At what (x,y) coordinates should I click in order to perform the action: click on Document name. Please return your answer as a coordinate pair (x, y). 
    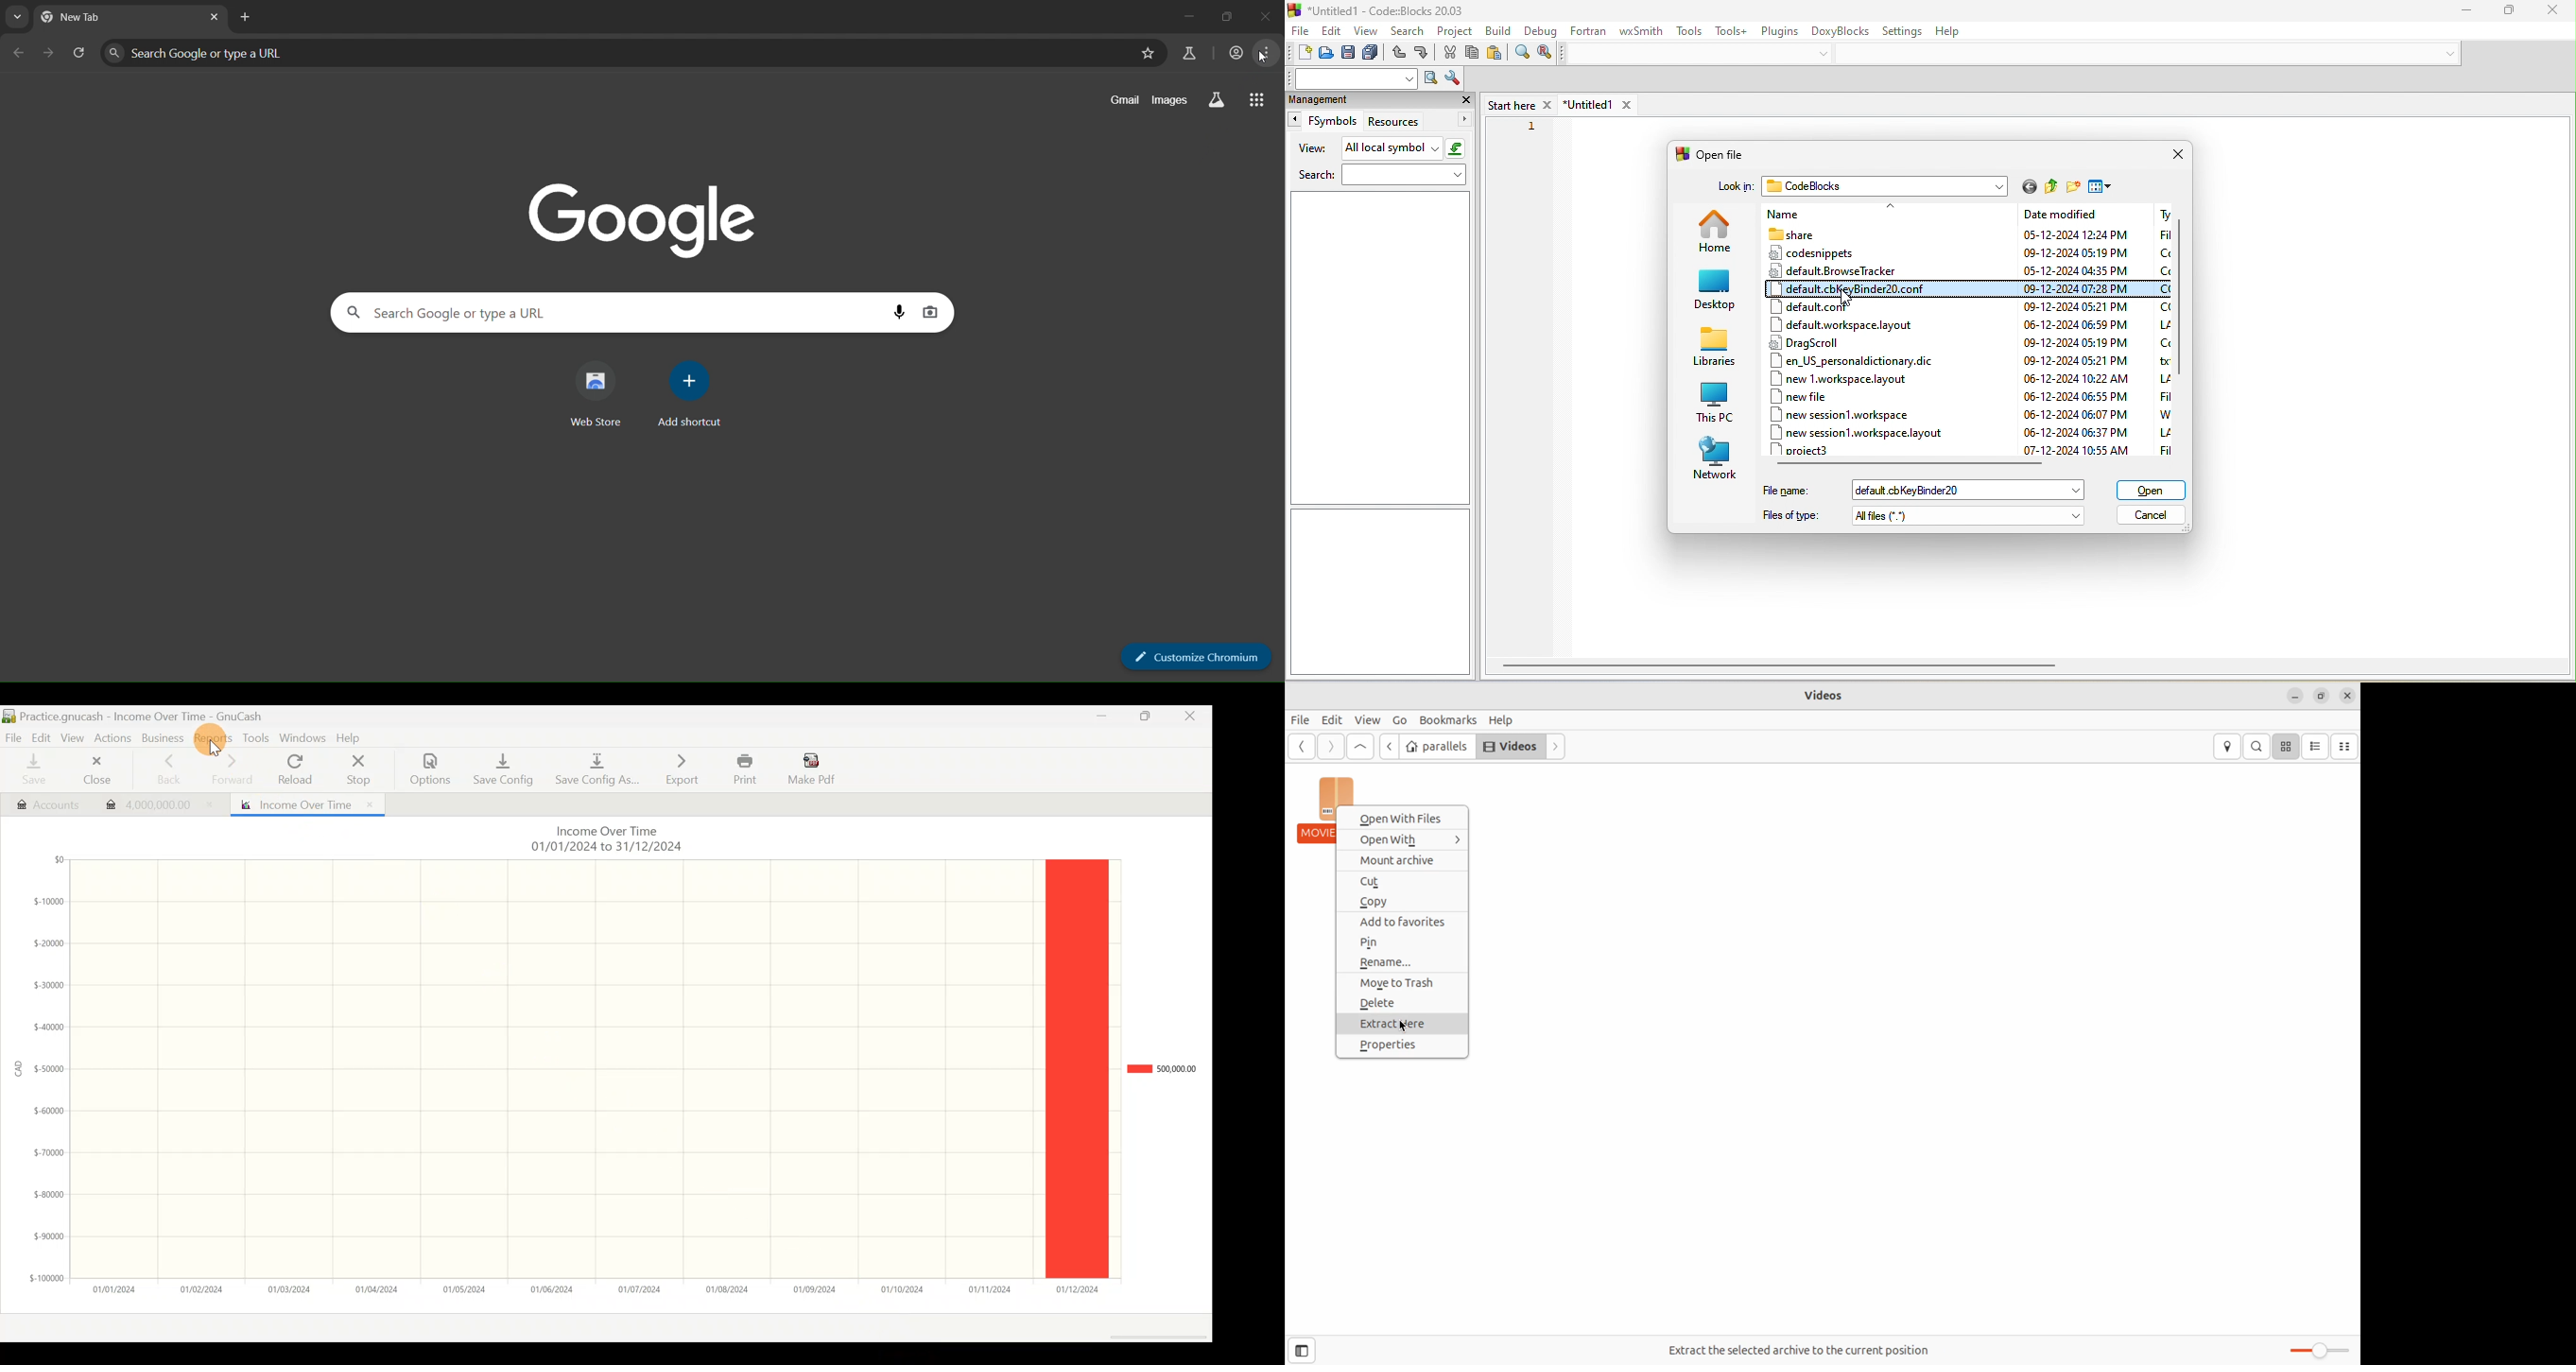
    Looking at the image, I should click on (141, 713).